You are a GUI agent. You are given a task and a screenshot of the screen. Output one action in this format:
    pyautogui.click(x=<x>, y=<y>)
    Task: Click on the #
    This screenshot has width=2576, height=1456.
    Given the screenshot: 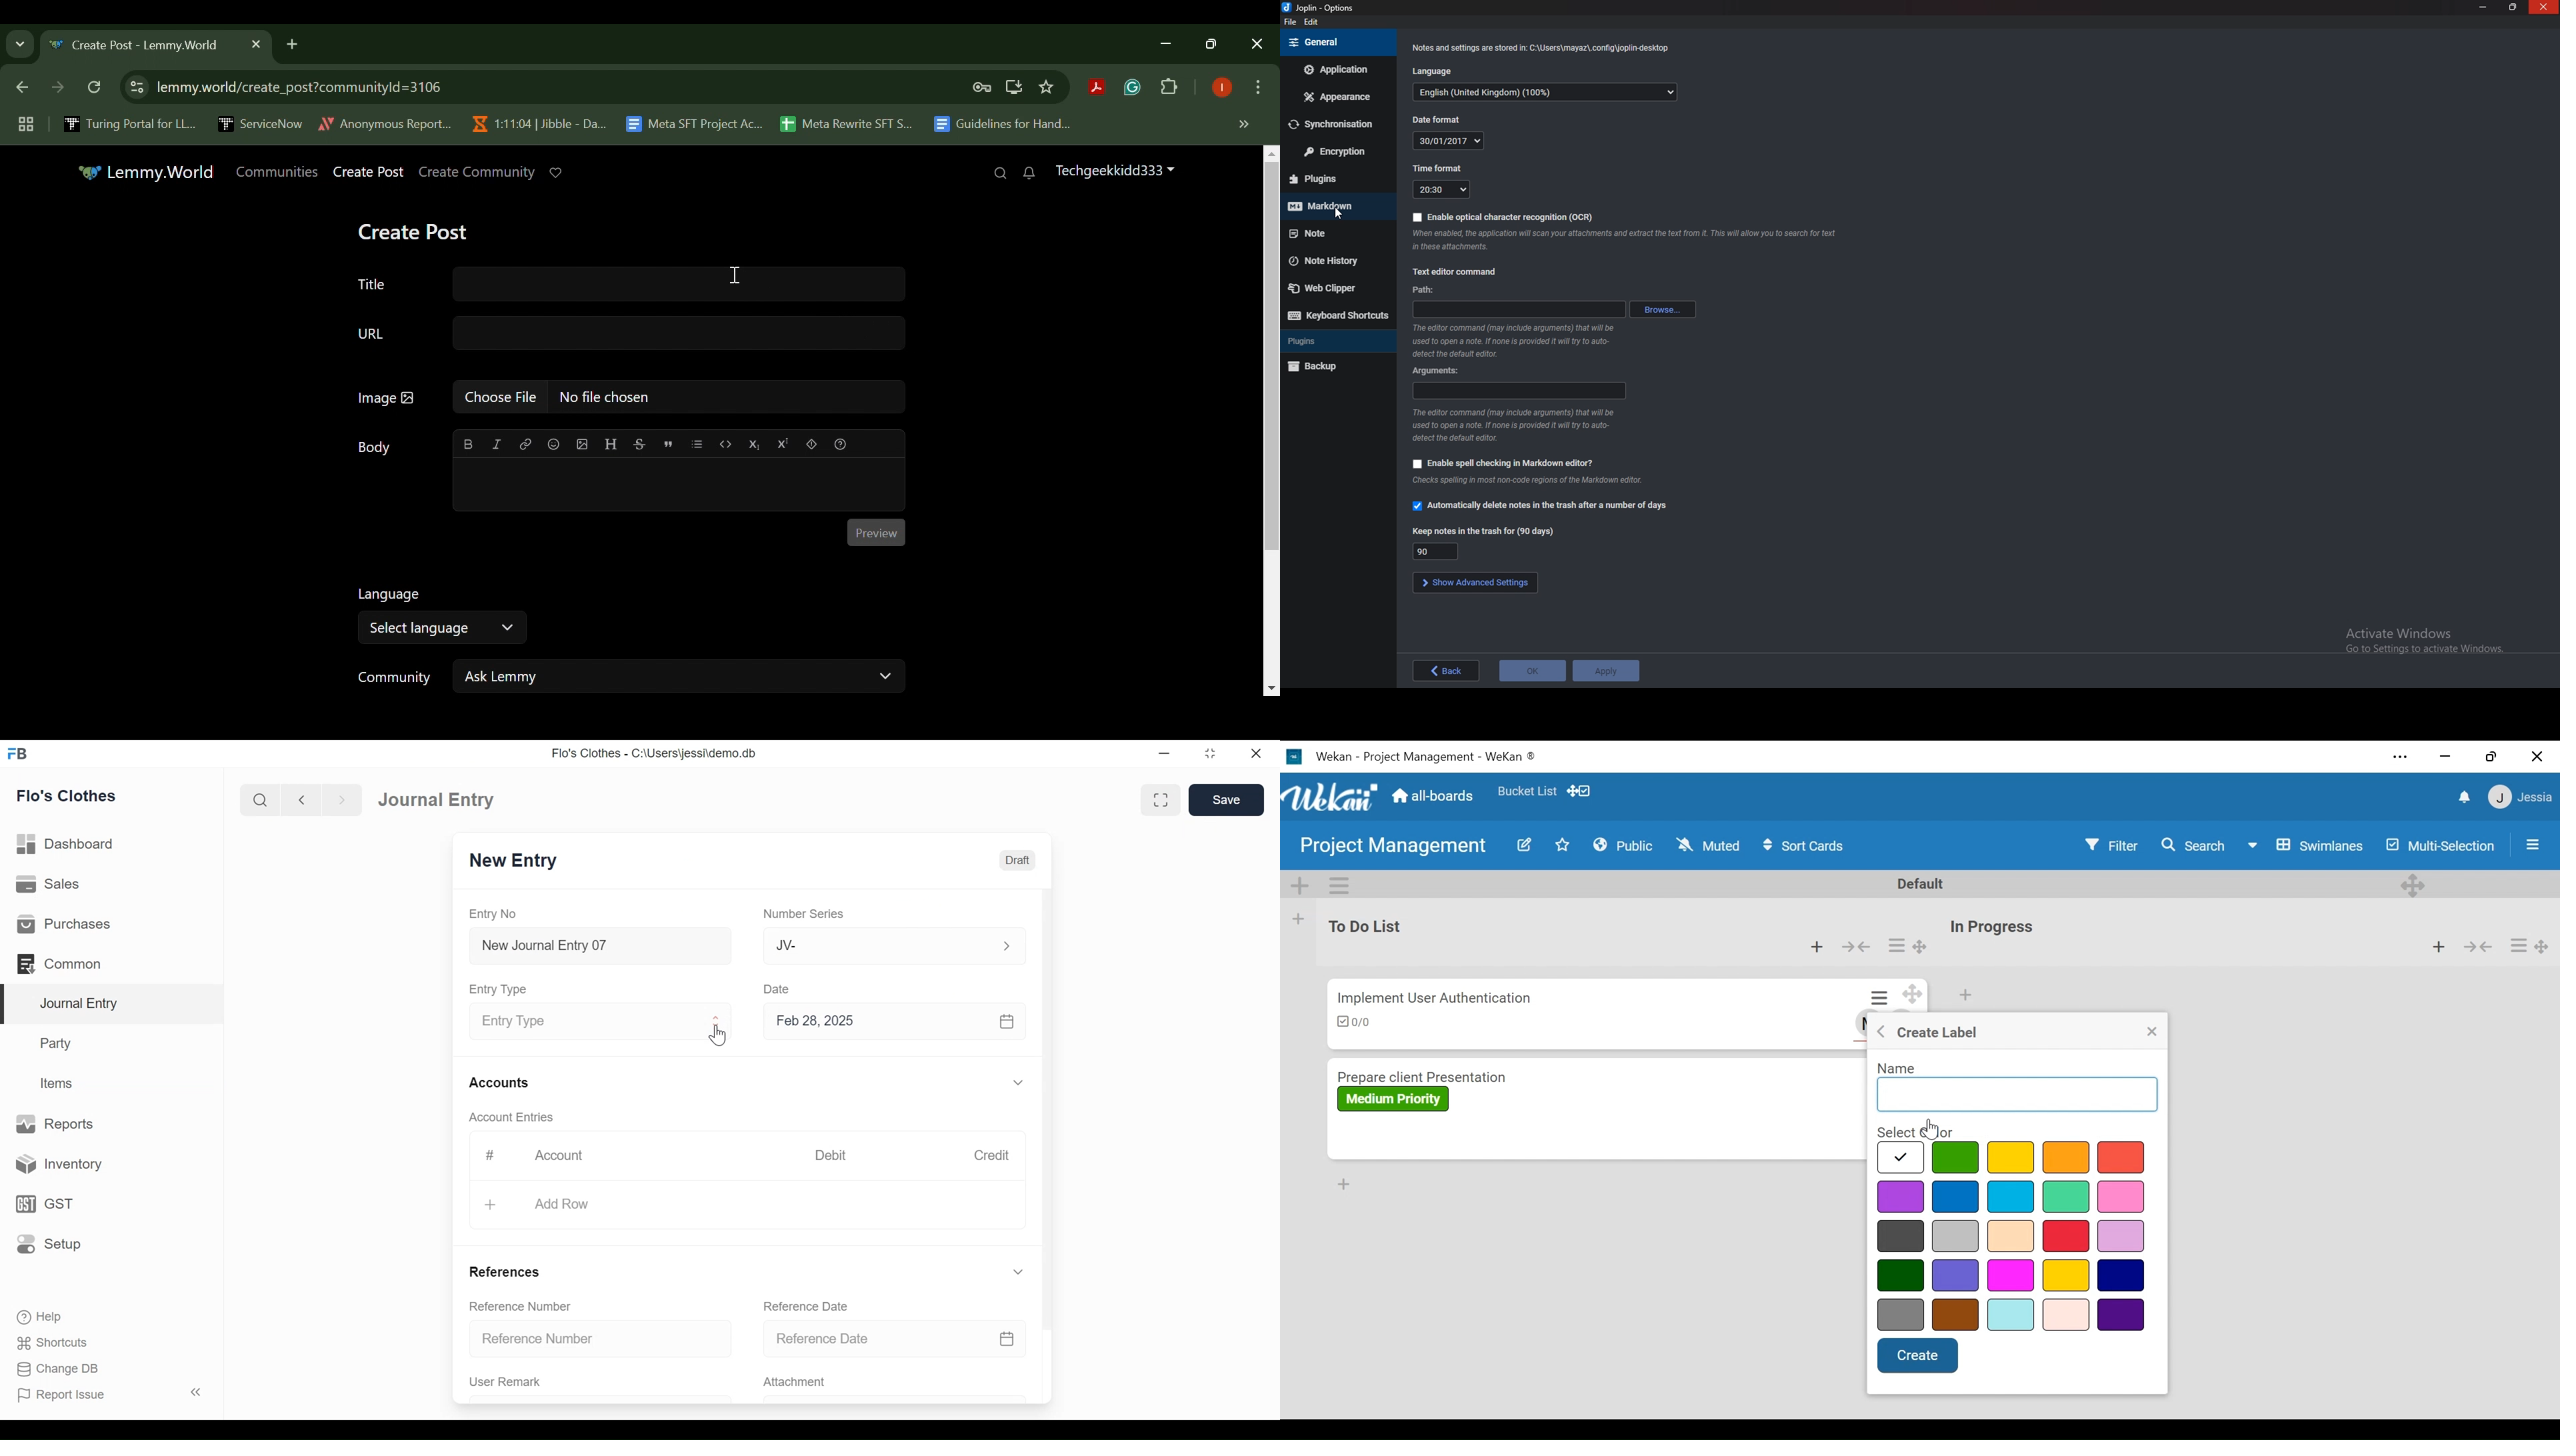 What is the action you would take?
    pyautogui.click(x=491, y=1154)
    